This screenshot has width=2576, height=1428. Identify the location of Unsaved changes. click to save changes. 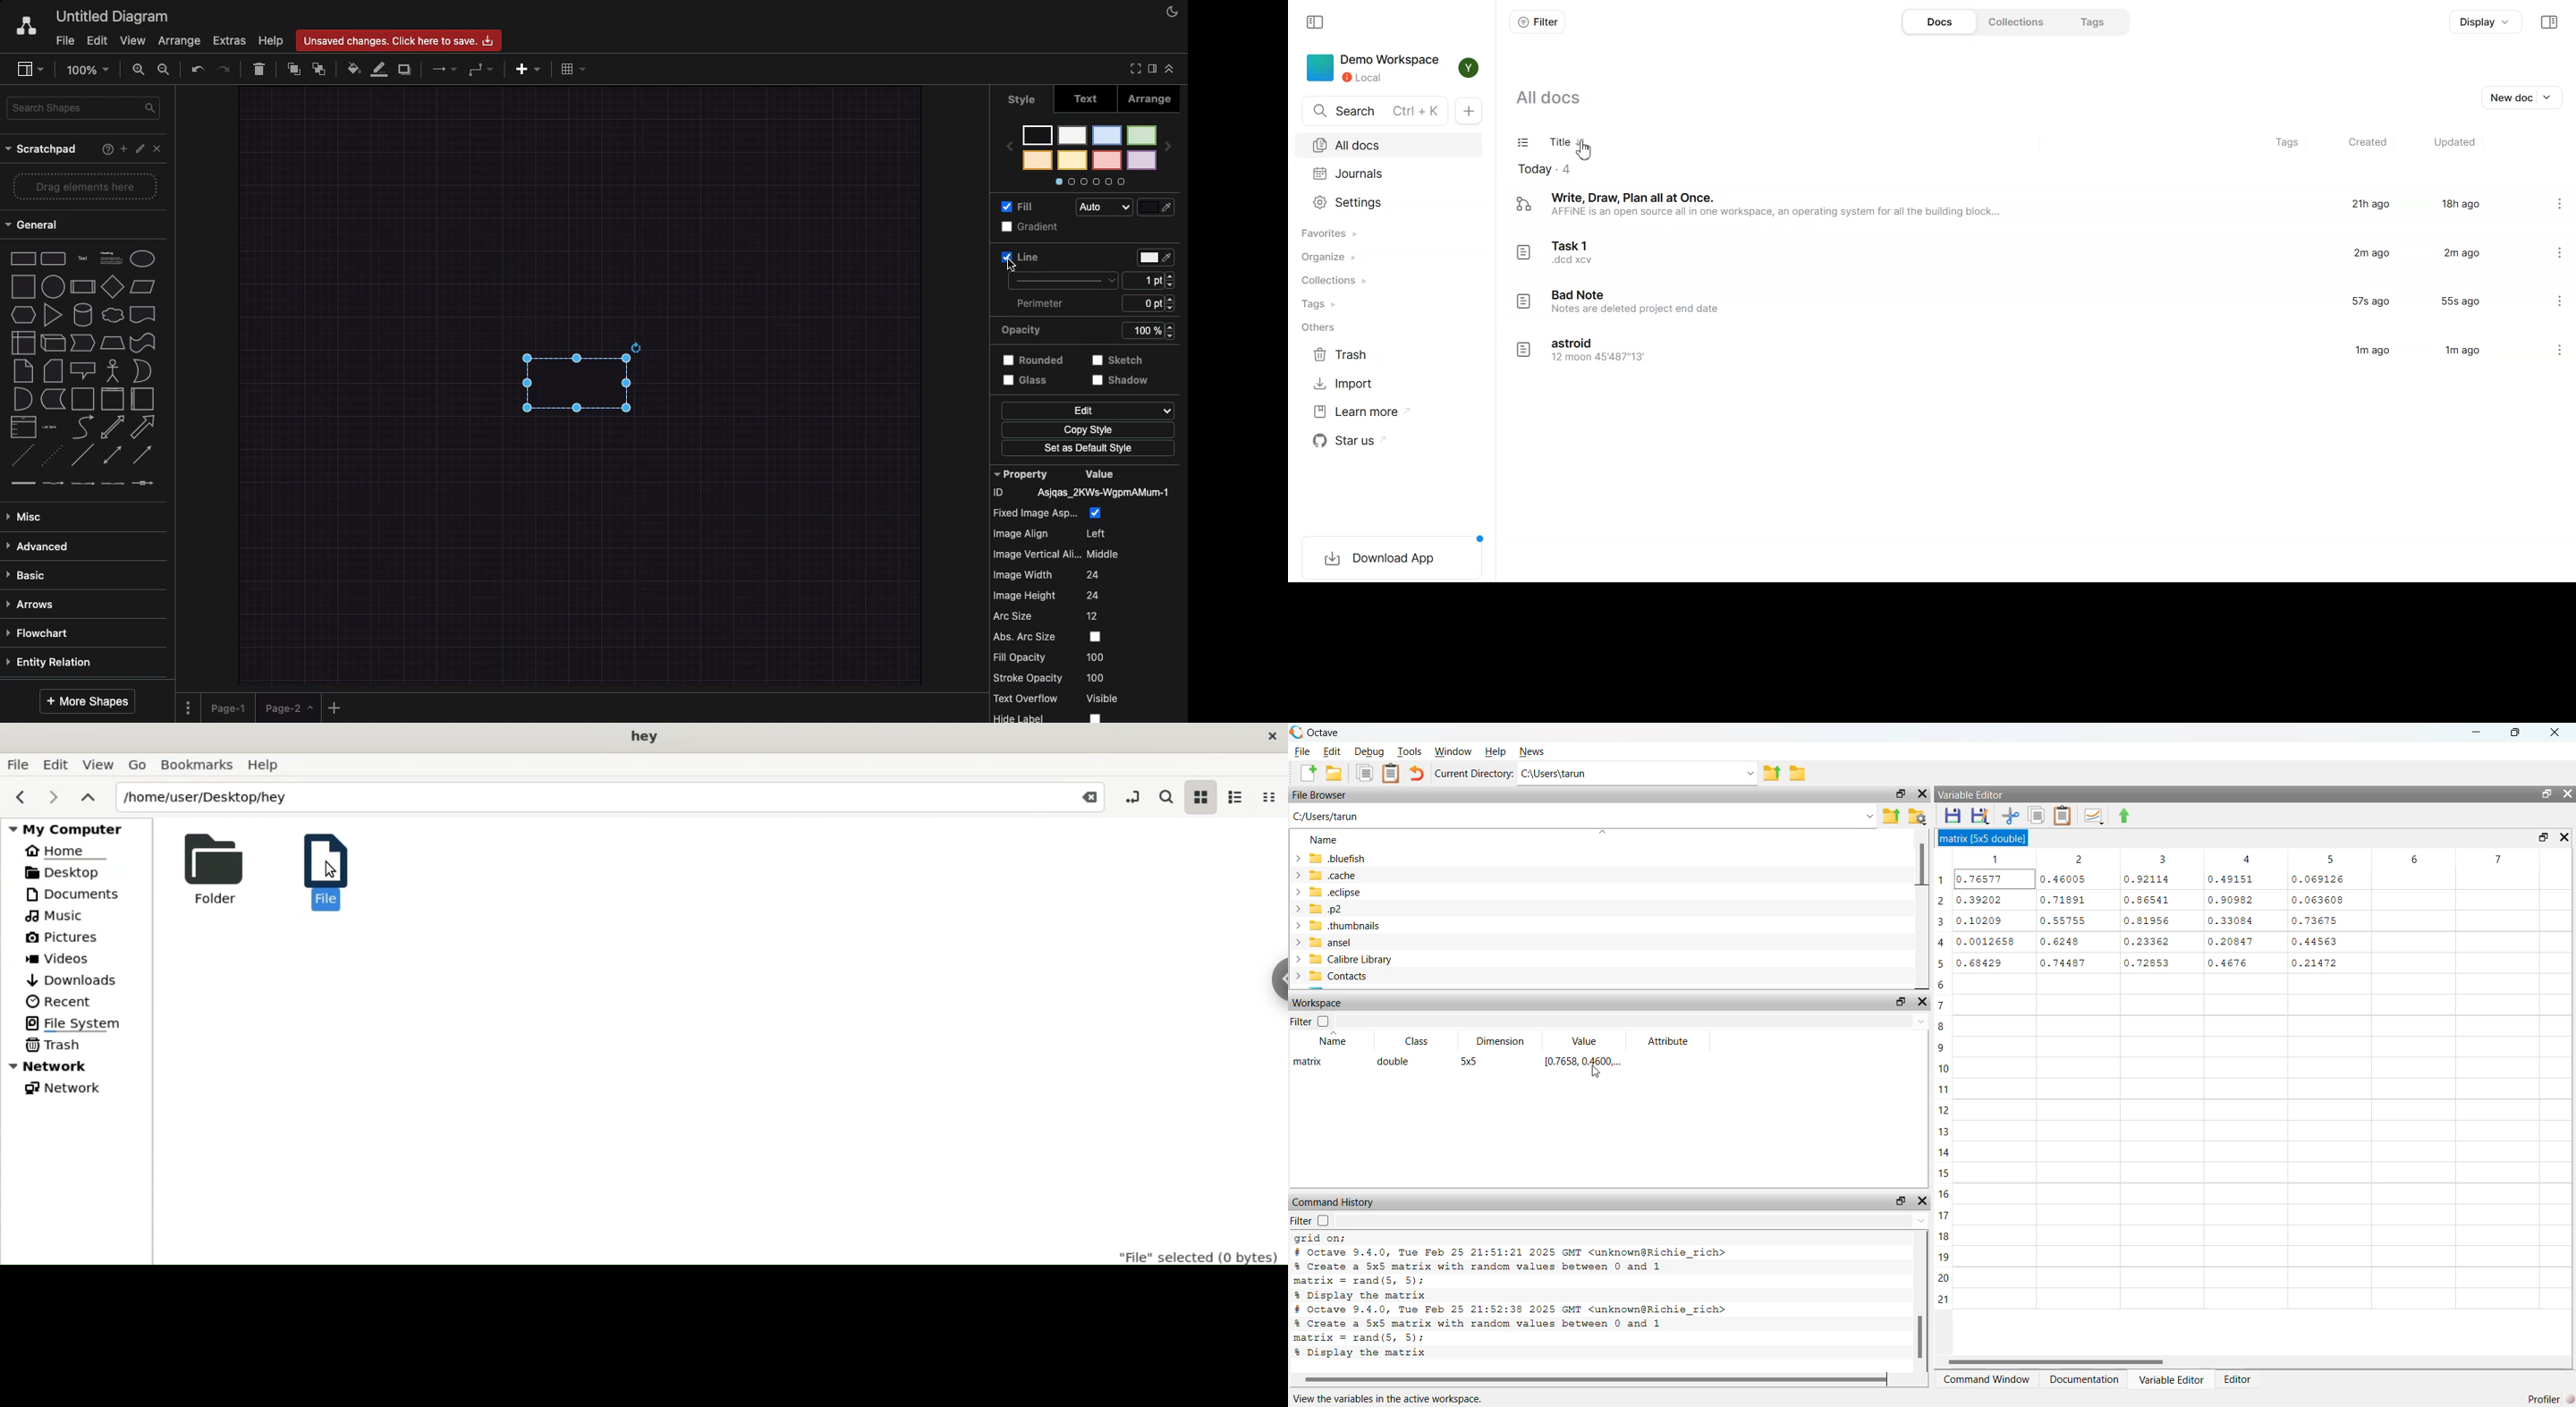
(403, 40).